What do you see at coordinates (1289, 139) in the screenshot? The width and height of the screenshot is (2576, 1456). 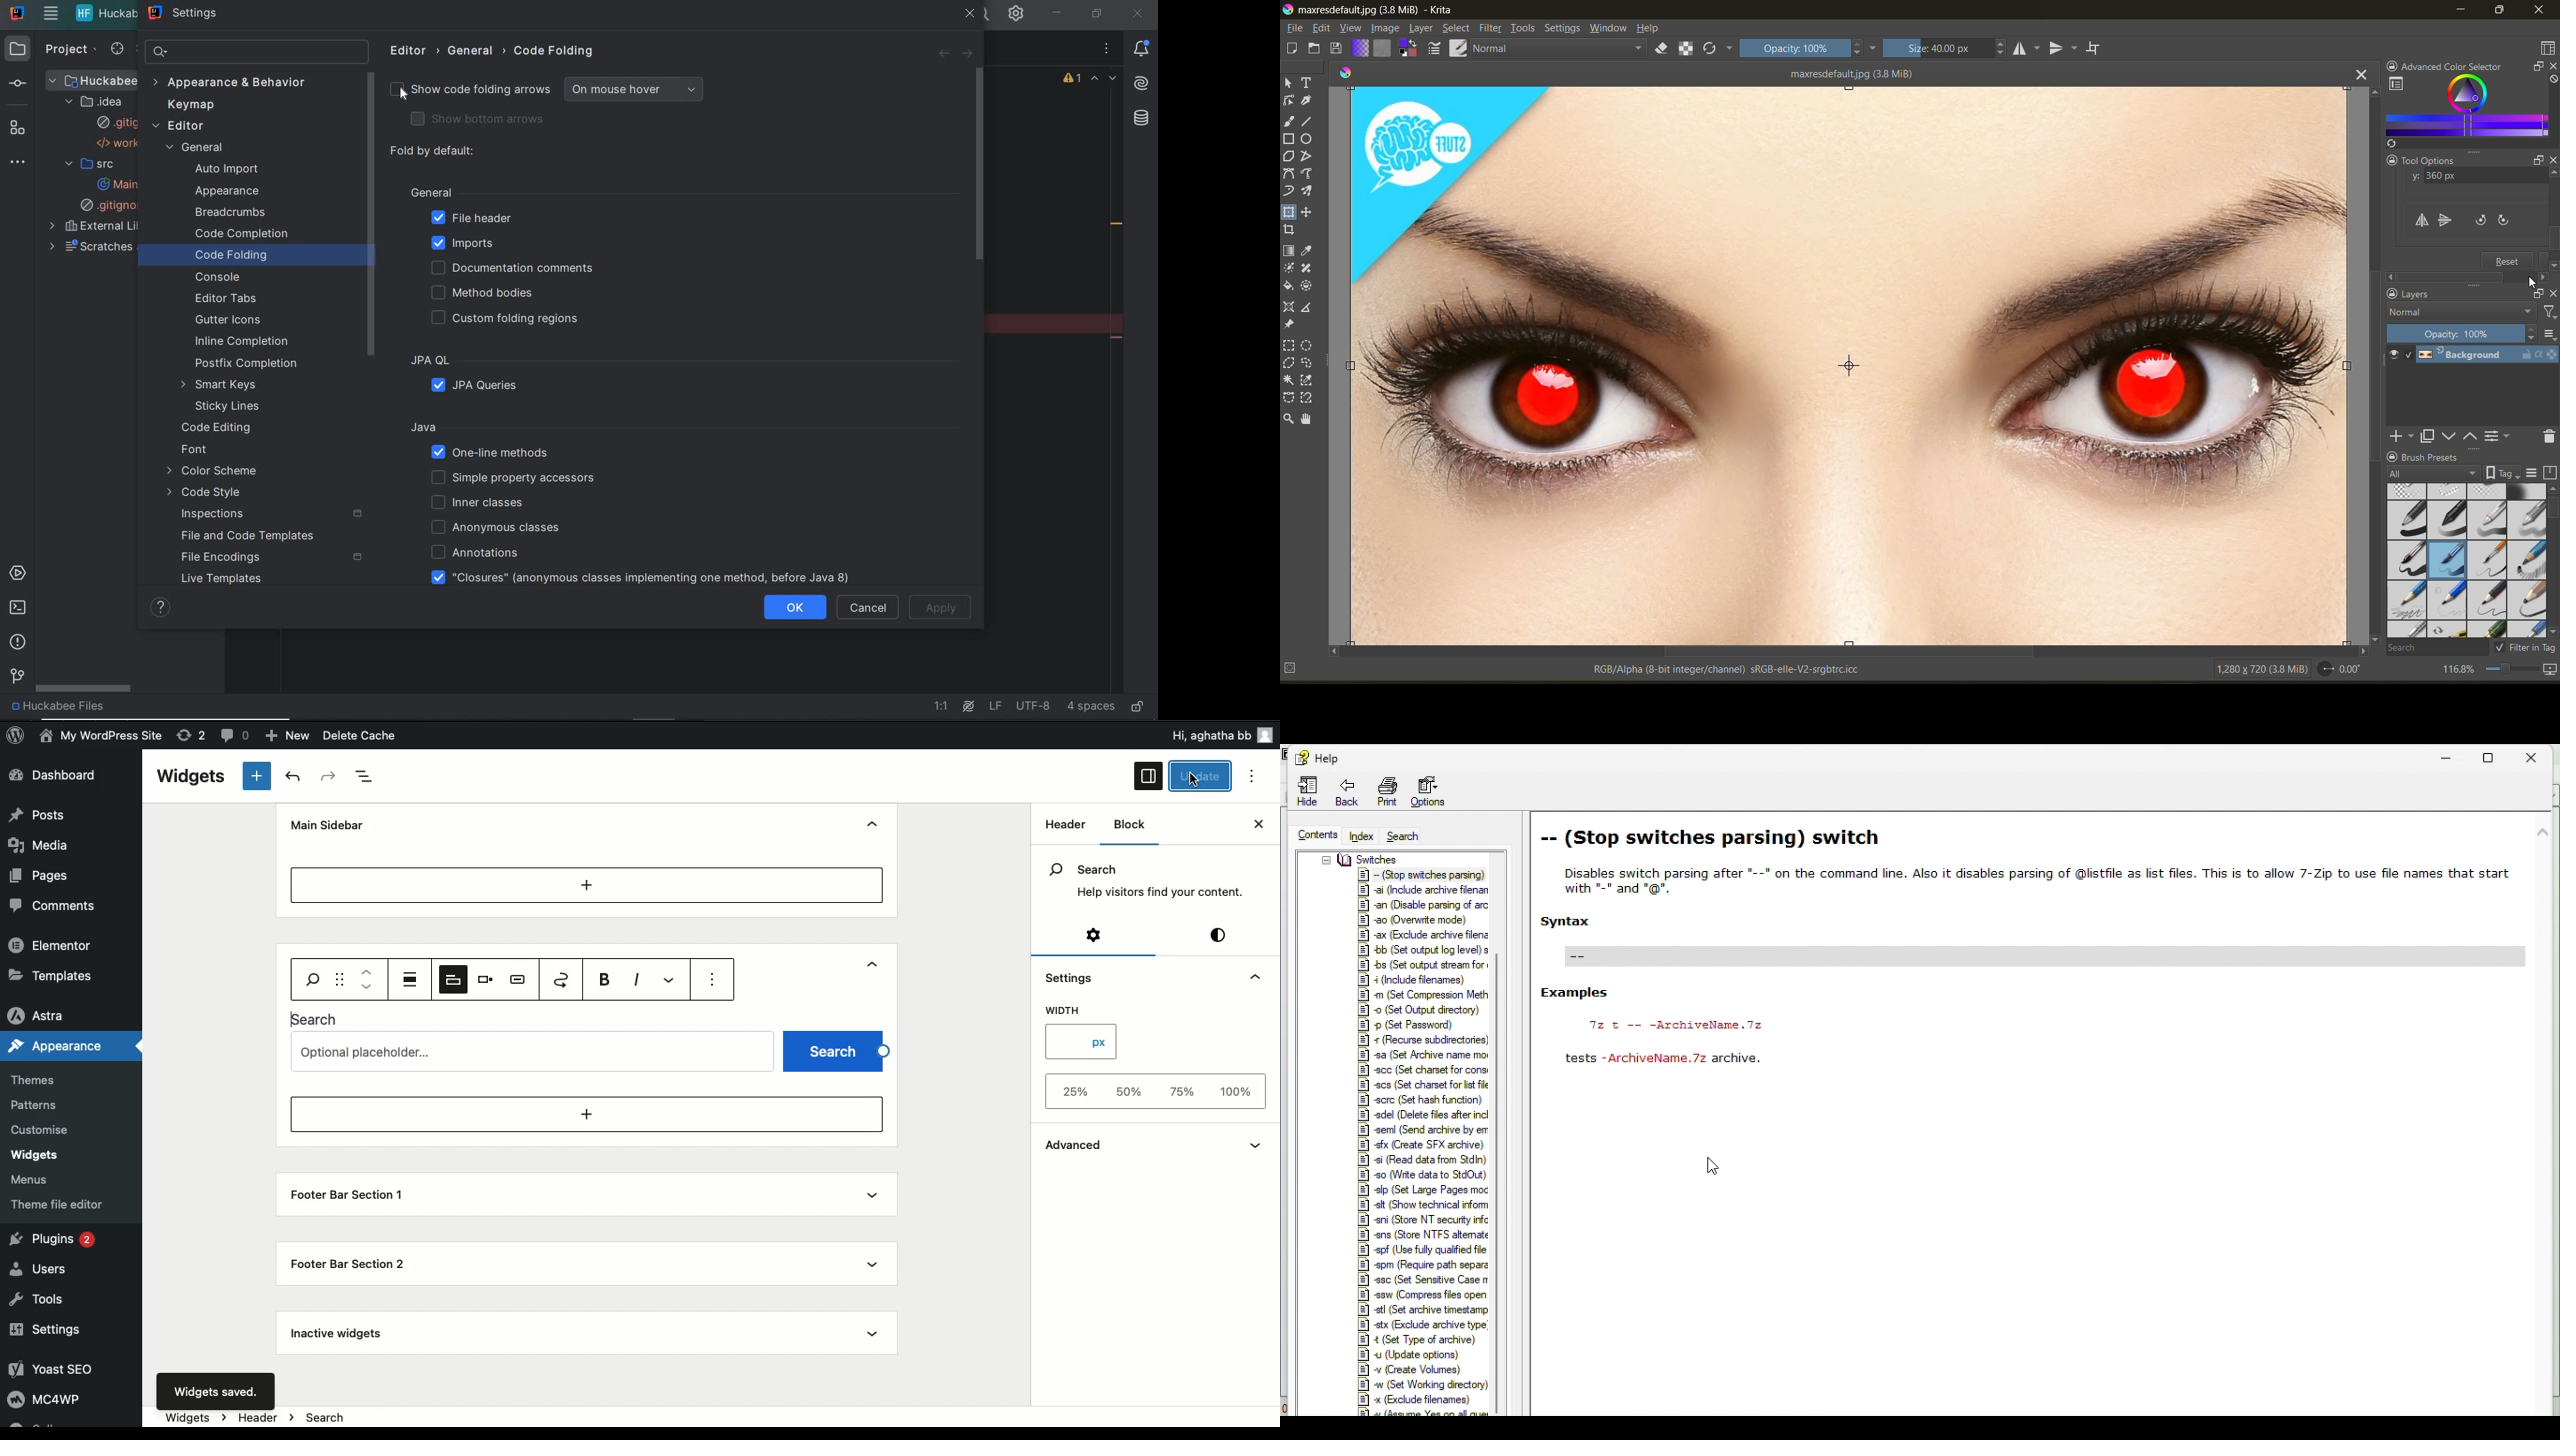 I see `tool` at bounding box center [1289, 139].